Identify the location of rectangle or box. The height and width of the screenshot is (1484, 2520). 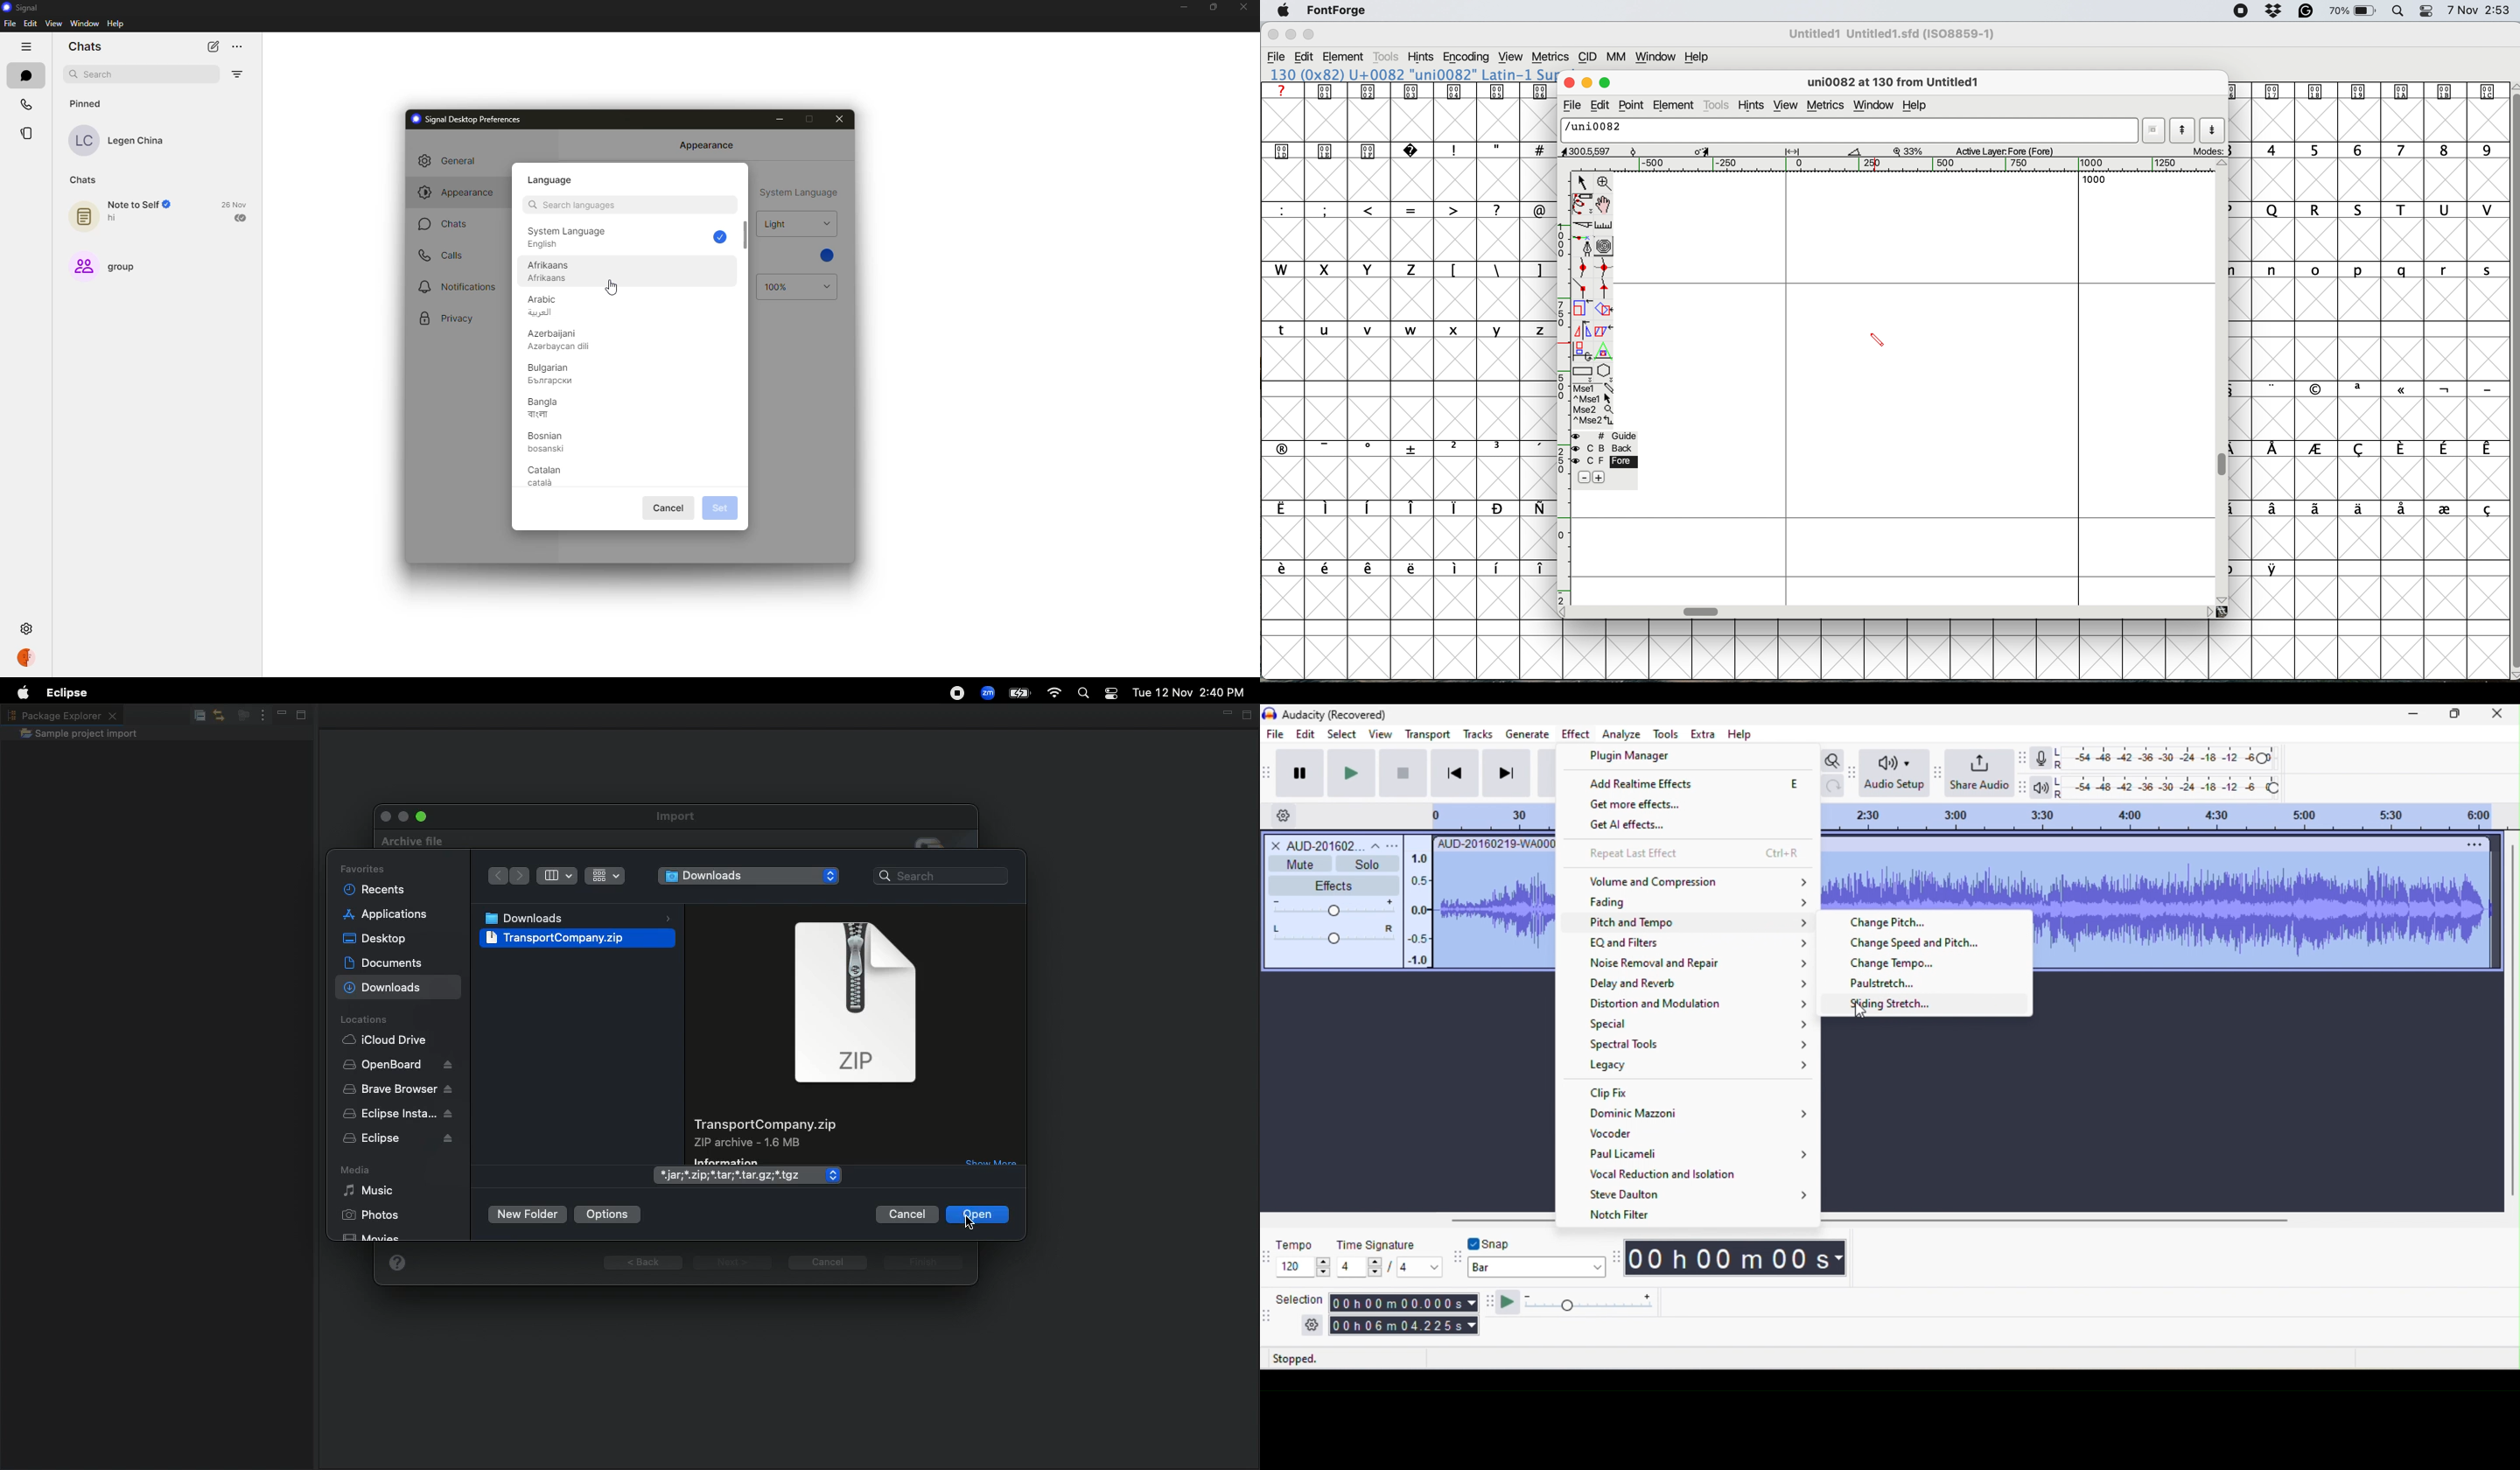
(1583, 373).